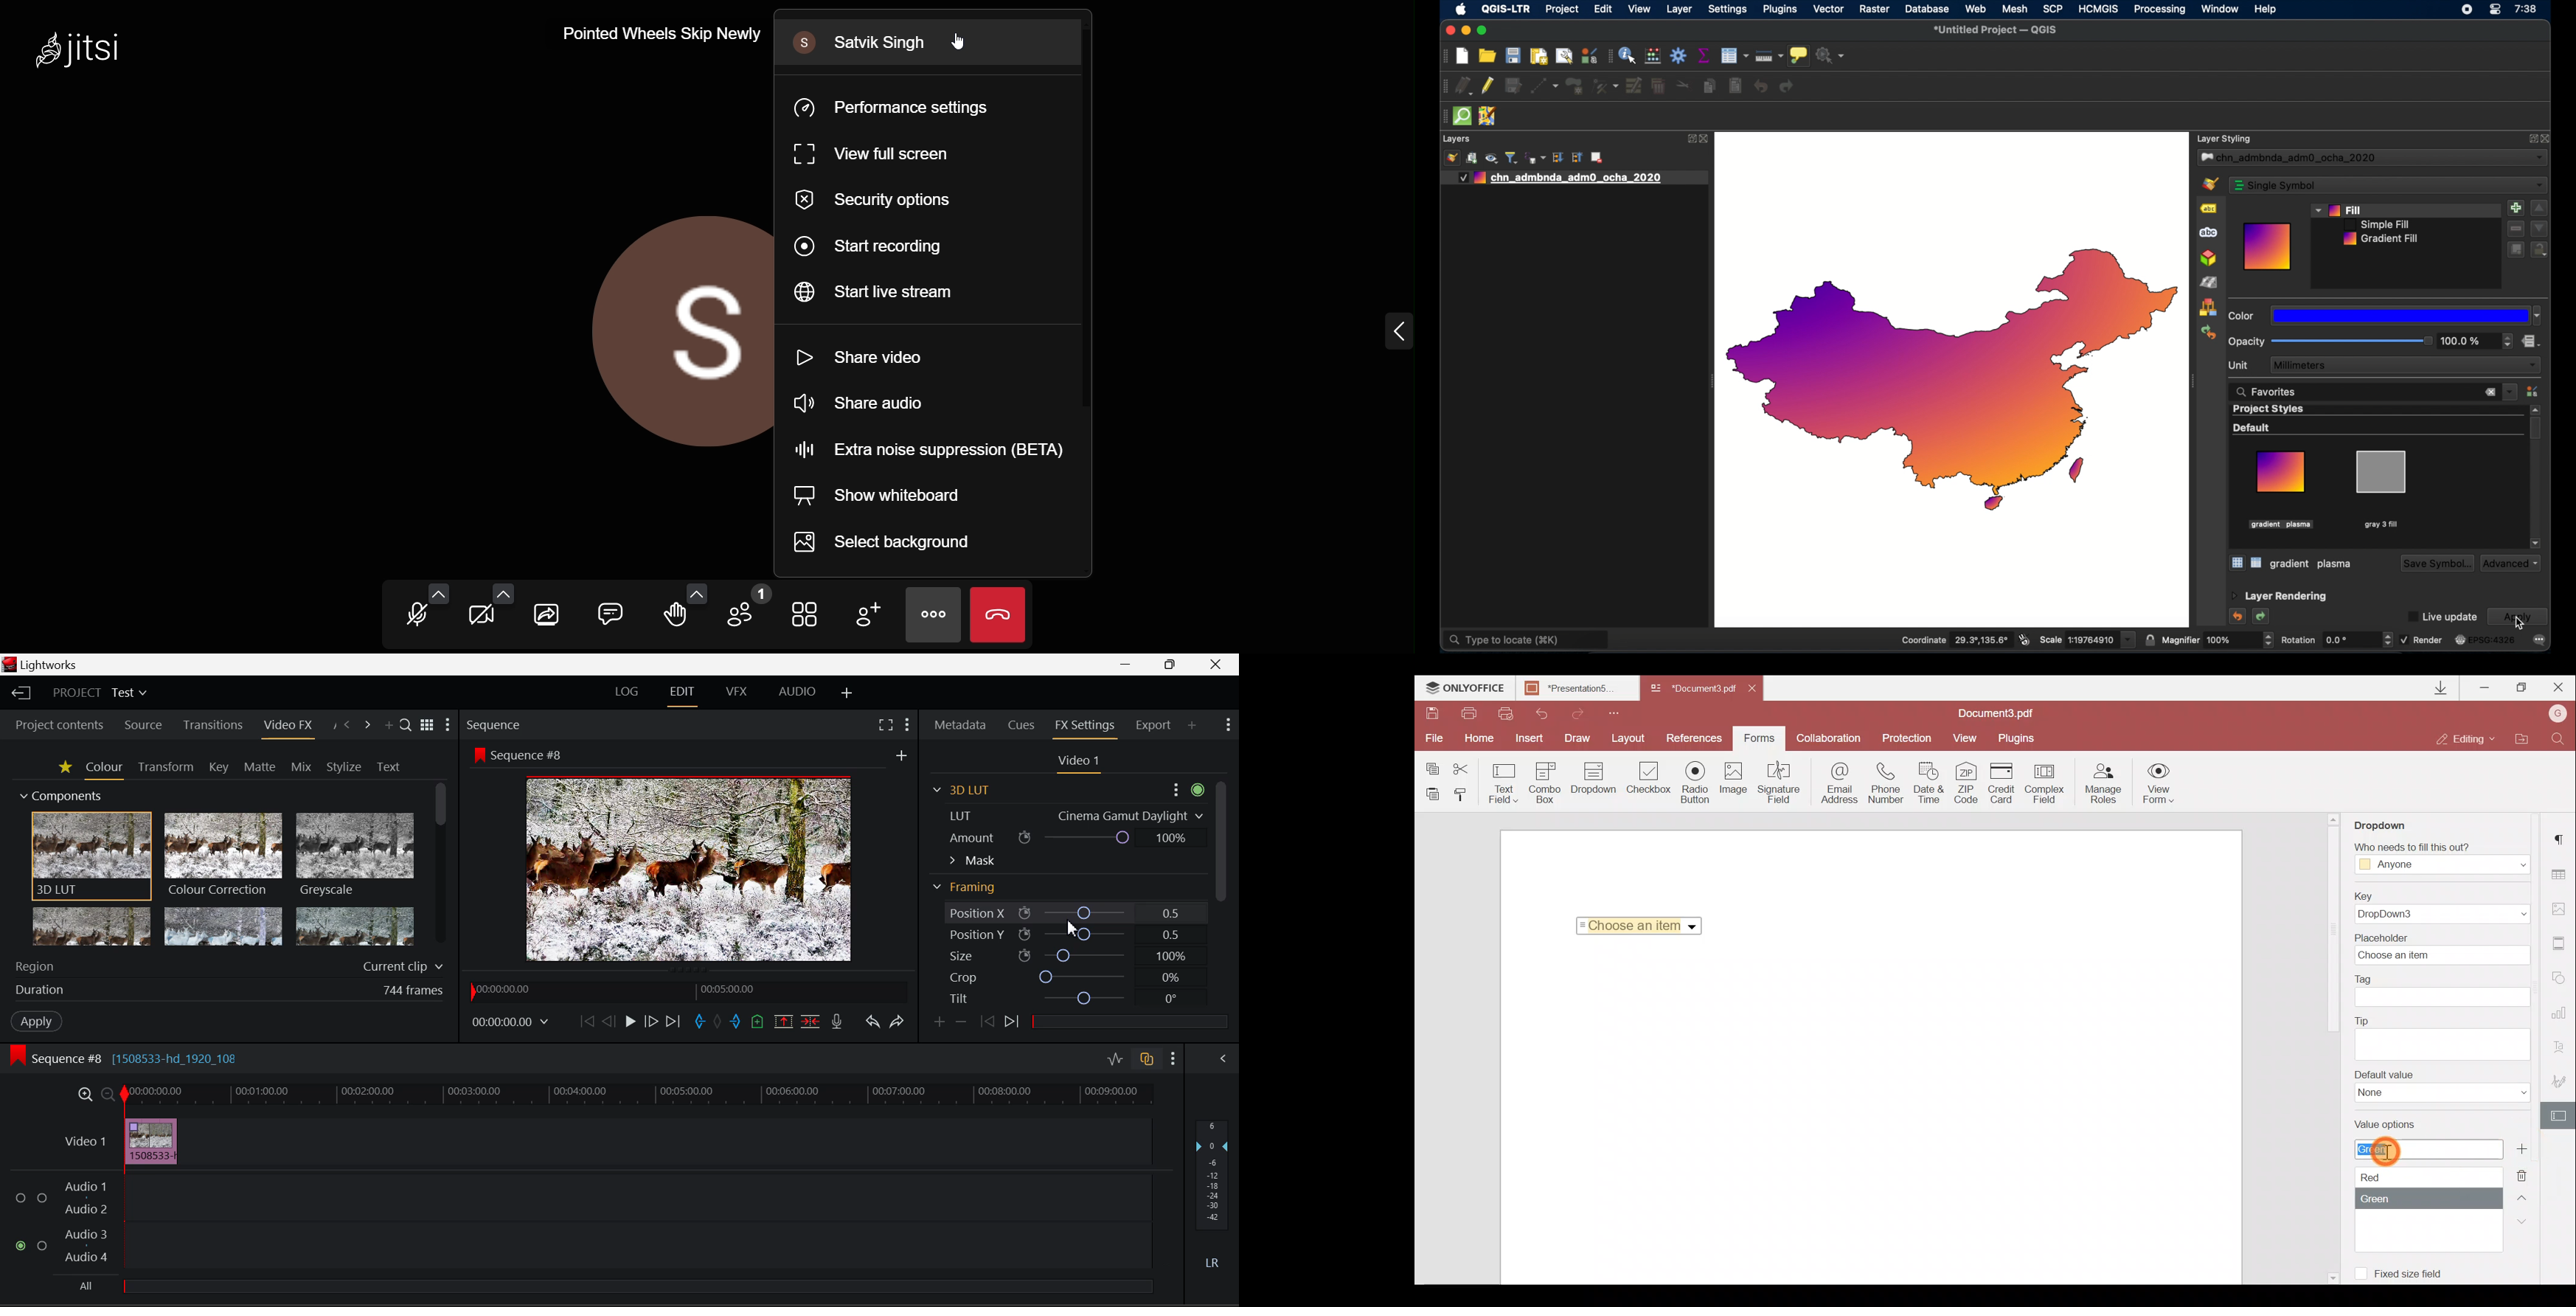 Image resolution: width=2576 pixels, height=1316 pixels. What do you see at coordinates (795, 692) in the screenshot?
I see `Audio Layout` at bounding box center [795, 692].